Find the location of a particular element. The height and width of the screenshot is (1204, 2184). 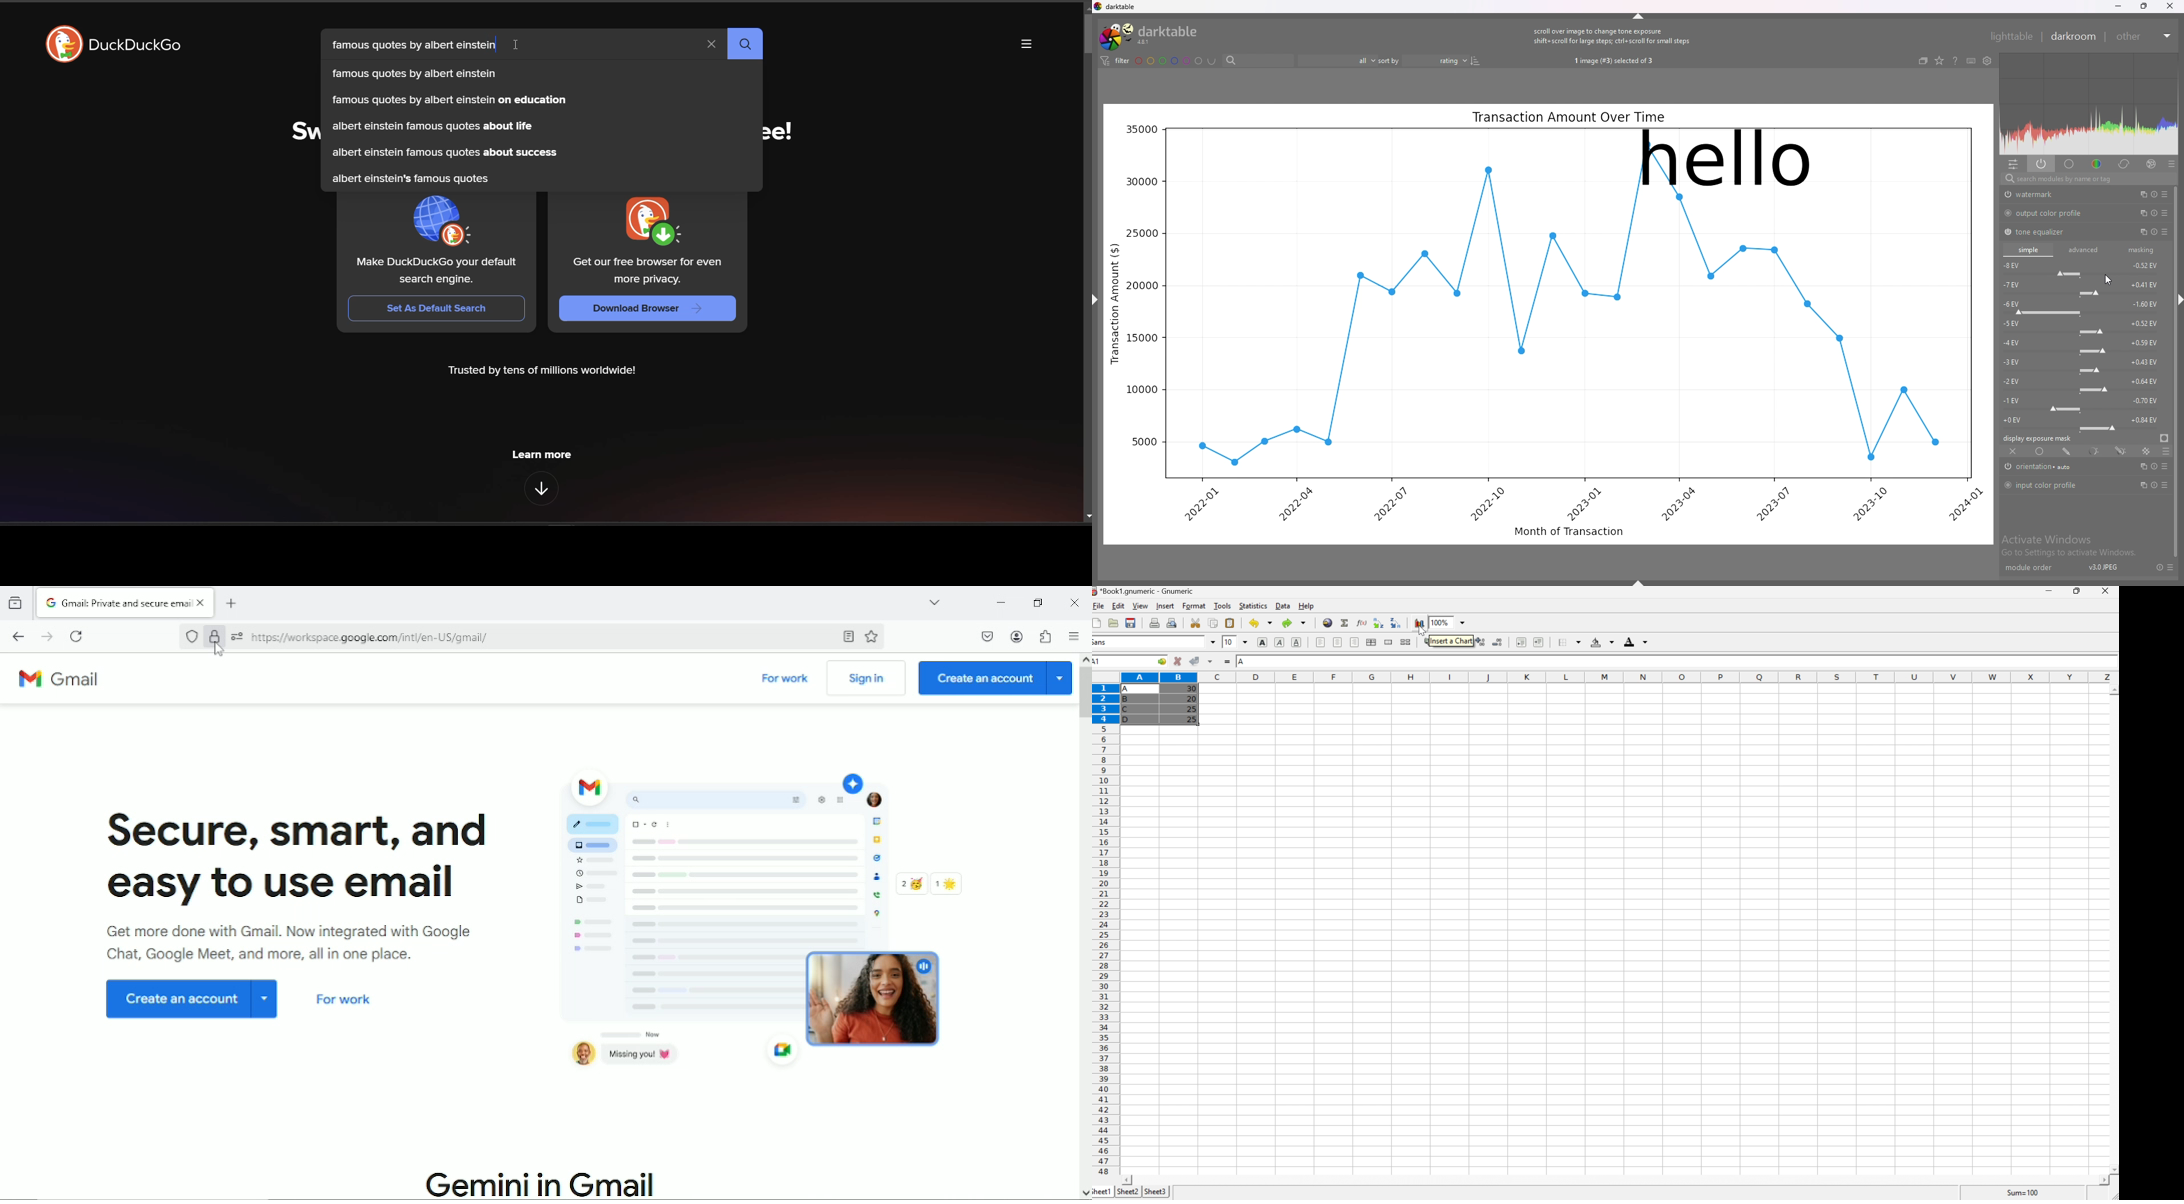

-3 EV force is located at coordinates (2086, 365).